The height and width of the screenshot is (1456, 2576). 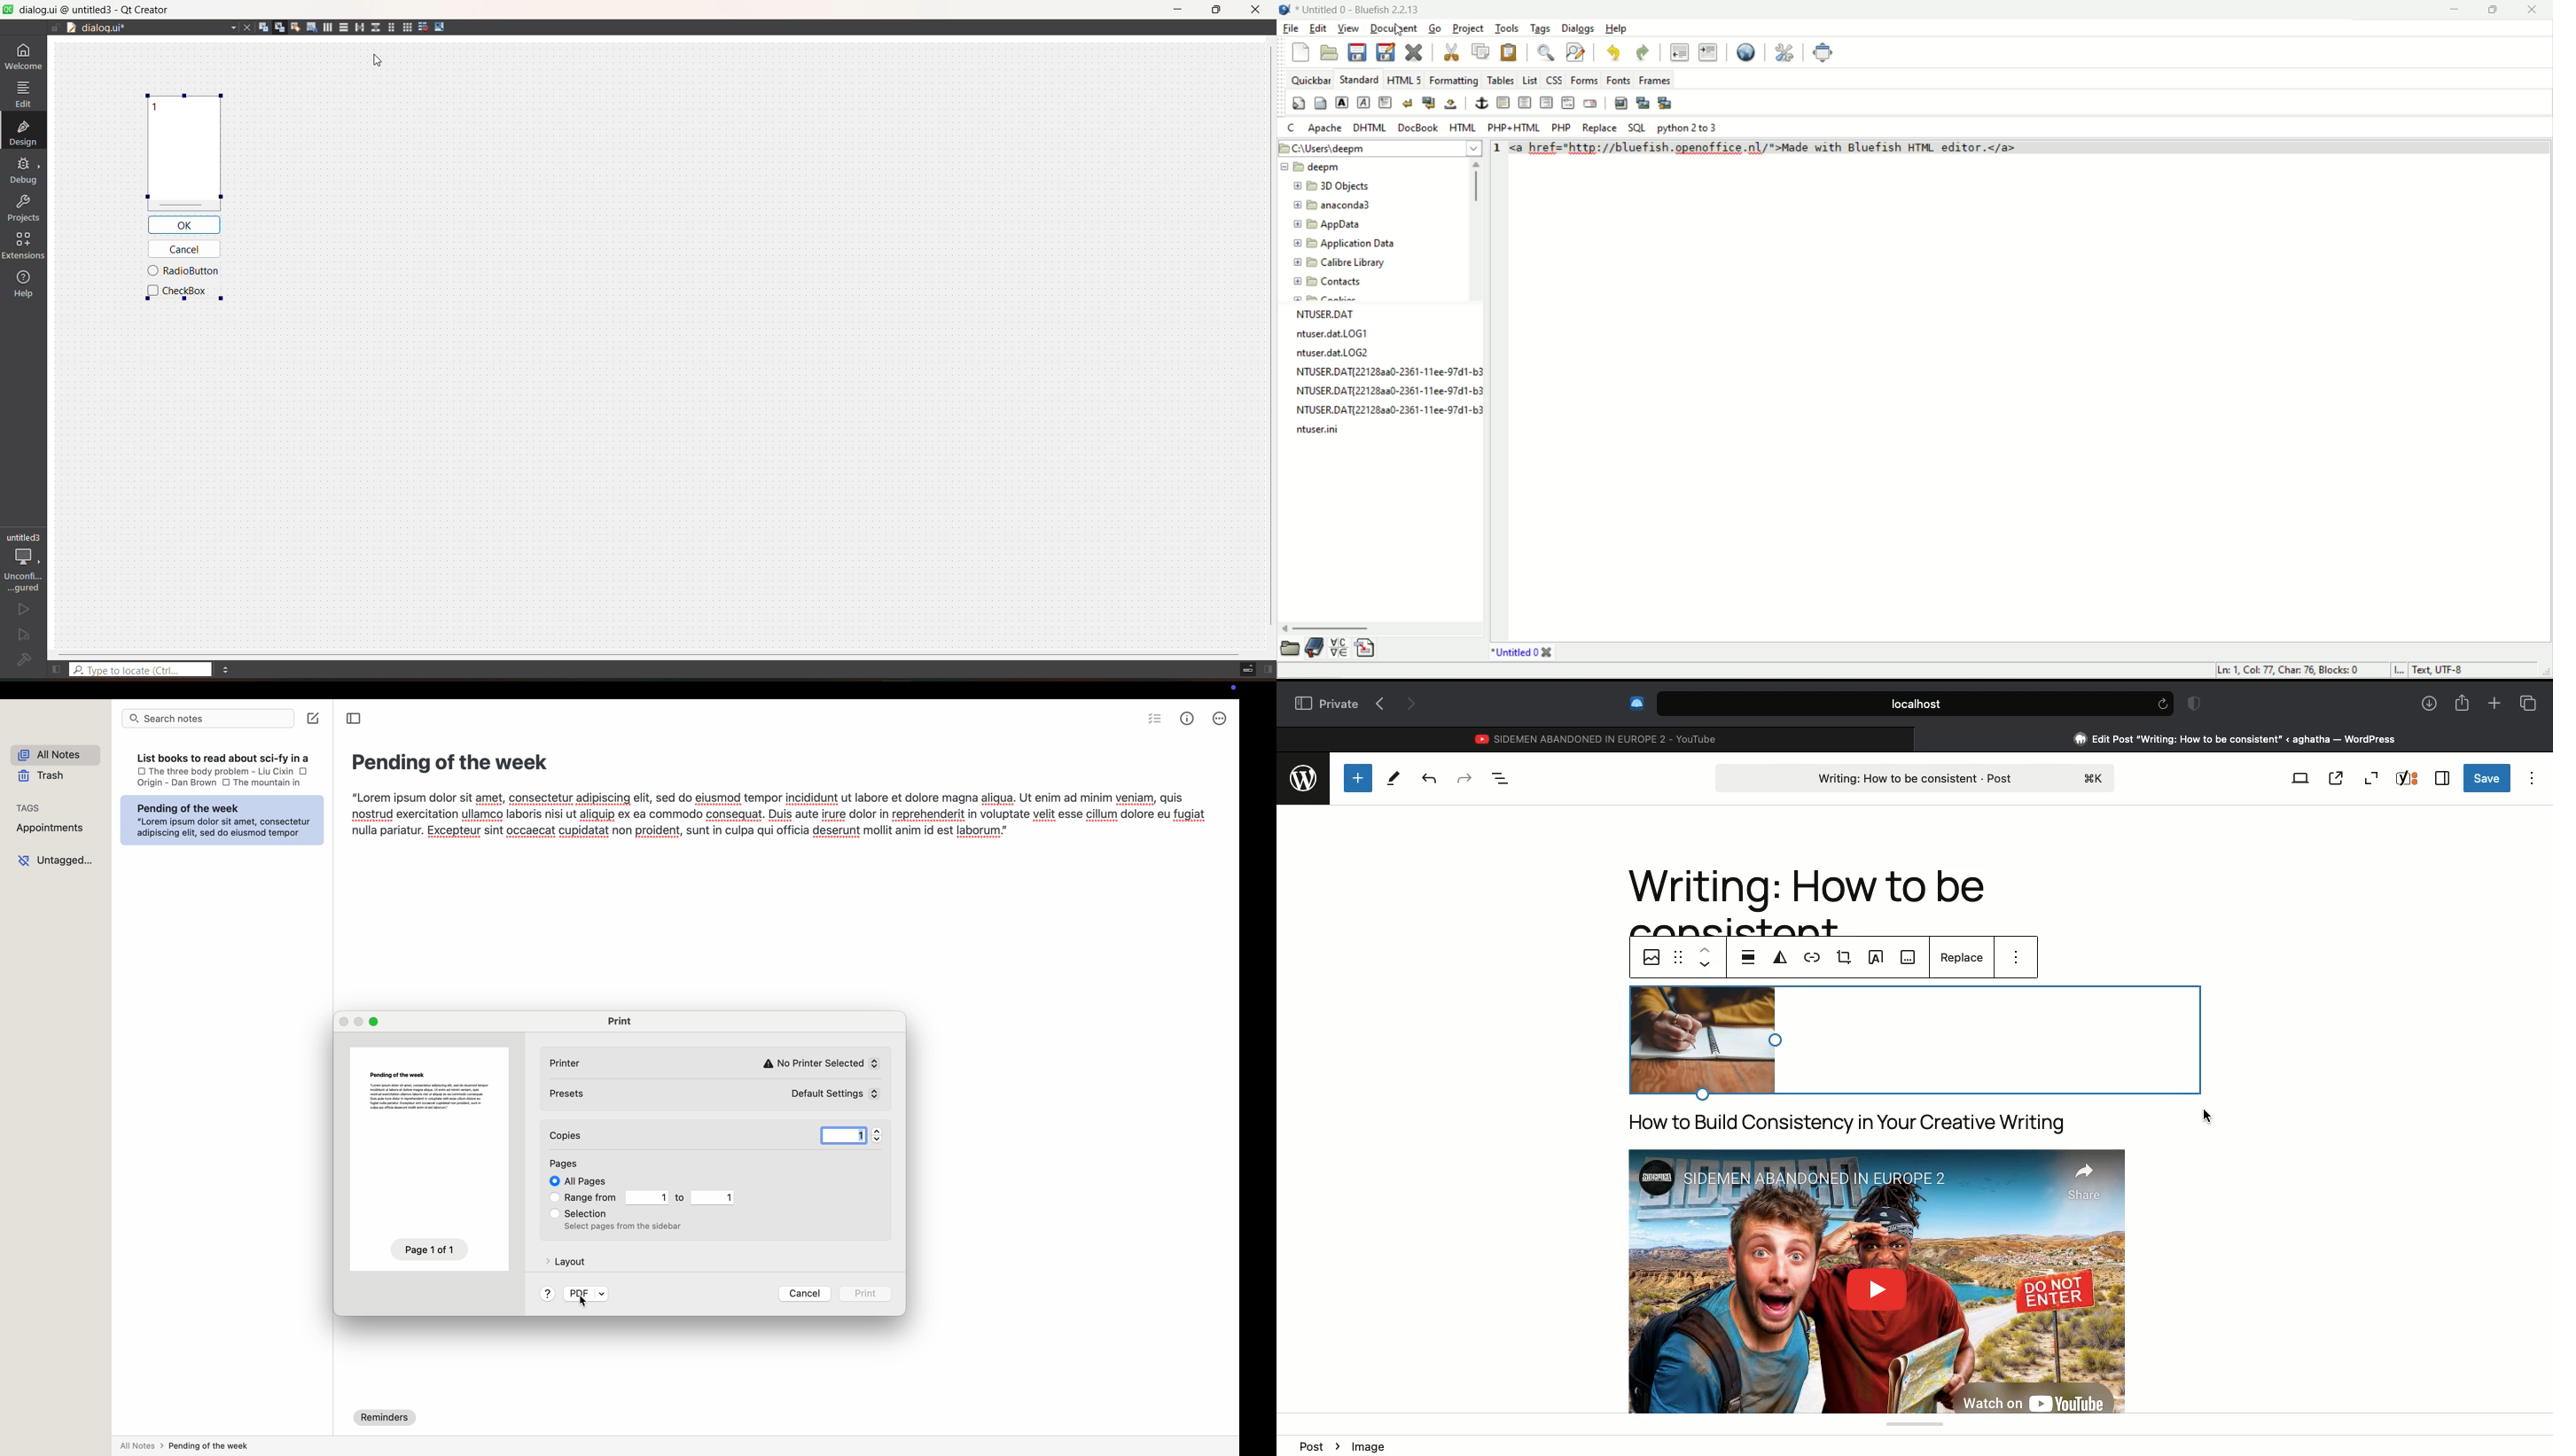 What do you see at coordinates (222, 756) in the screenshot?
I see `List books to read about sci-fv in a` at bounding box center [222, 756].